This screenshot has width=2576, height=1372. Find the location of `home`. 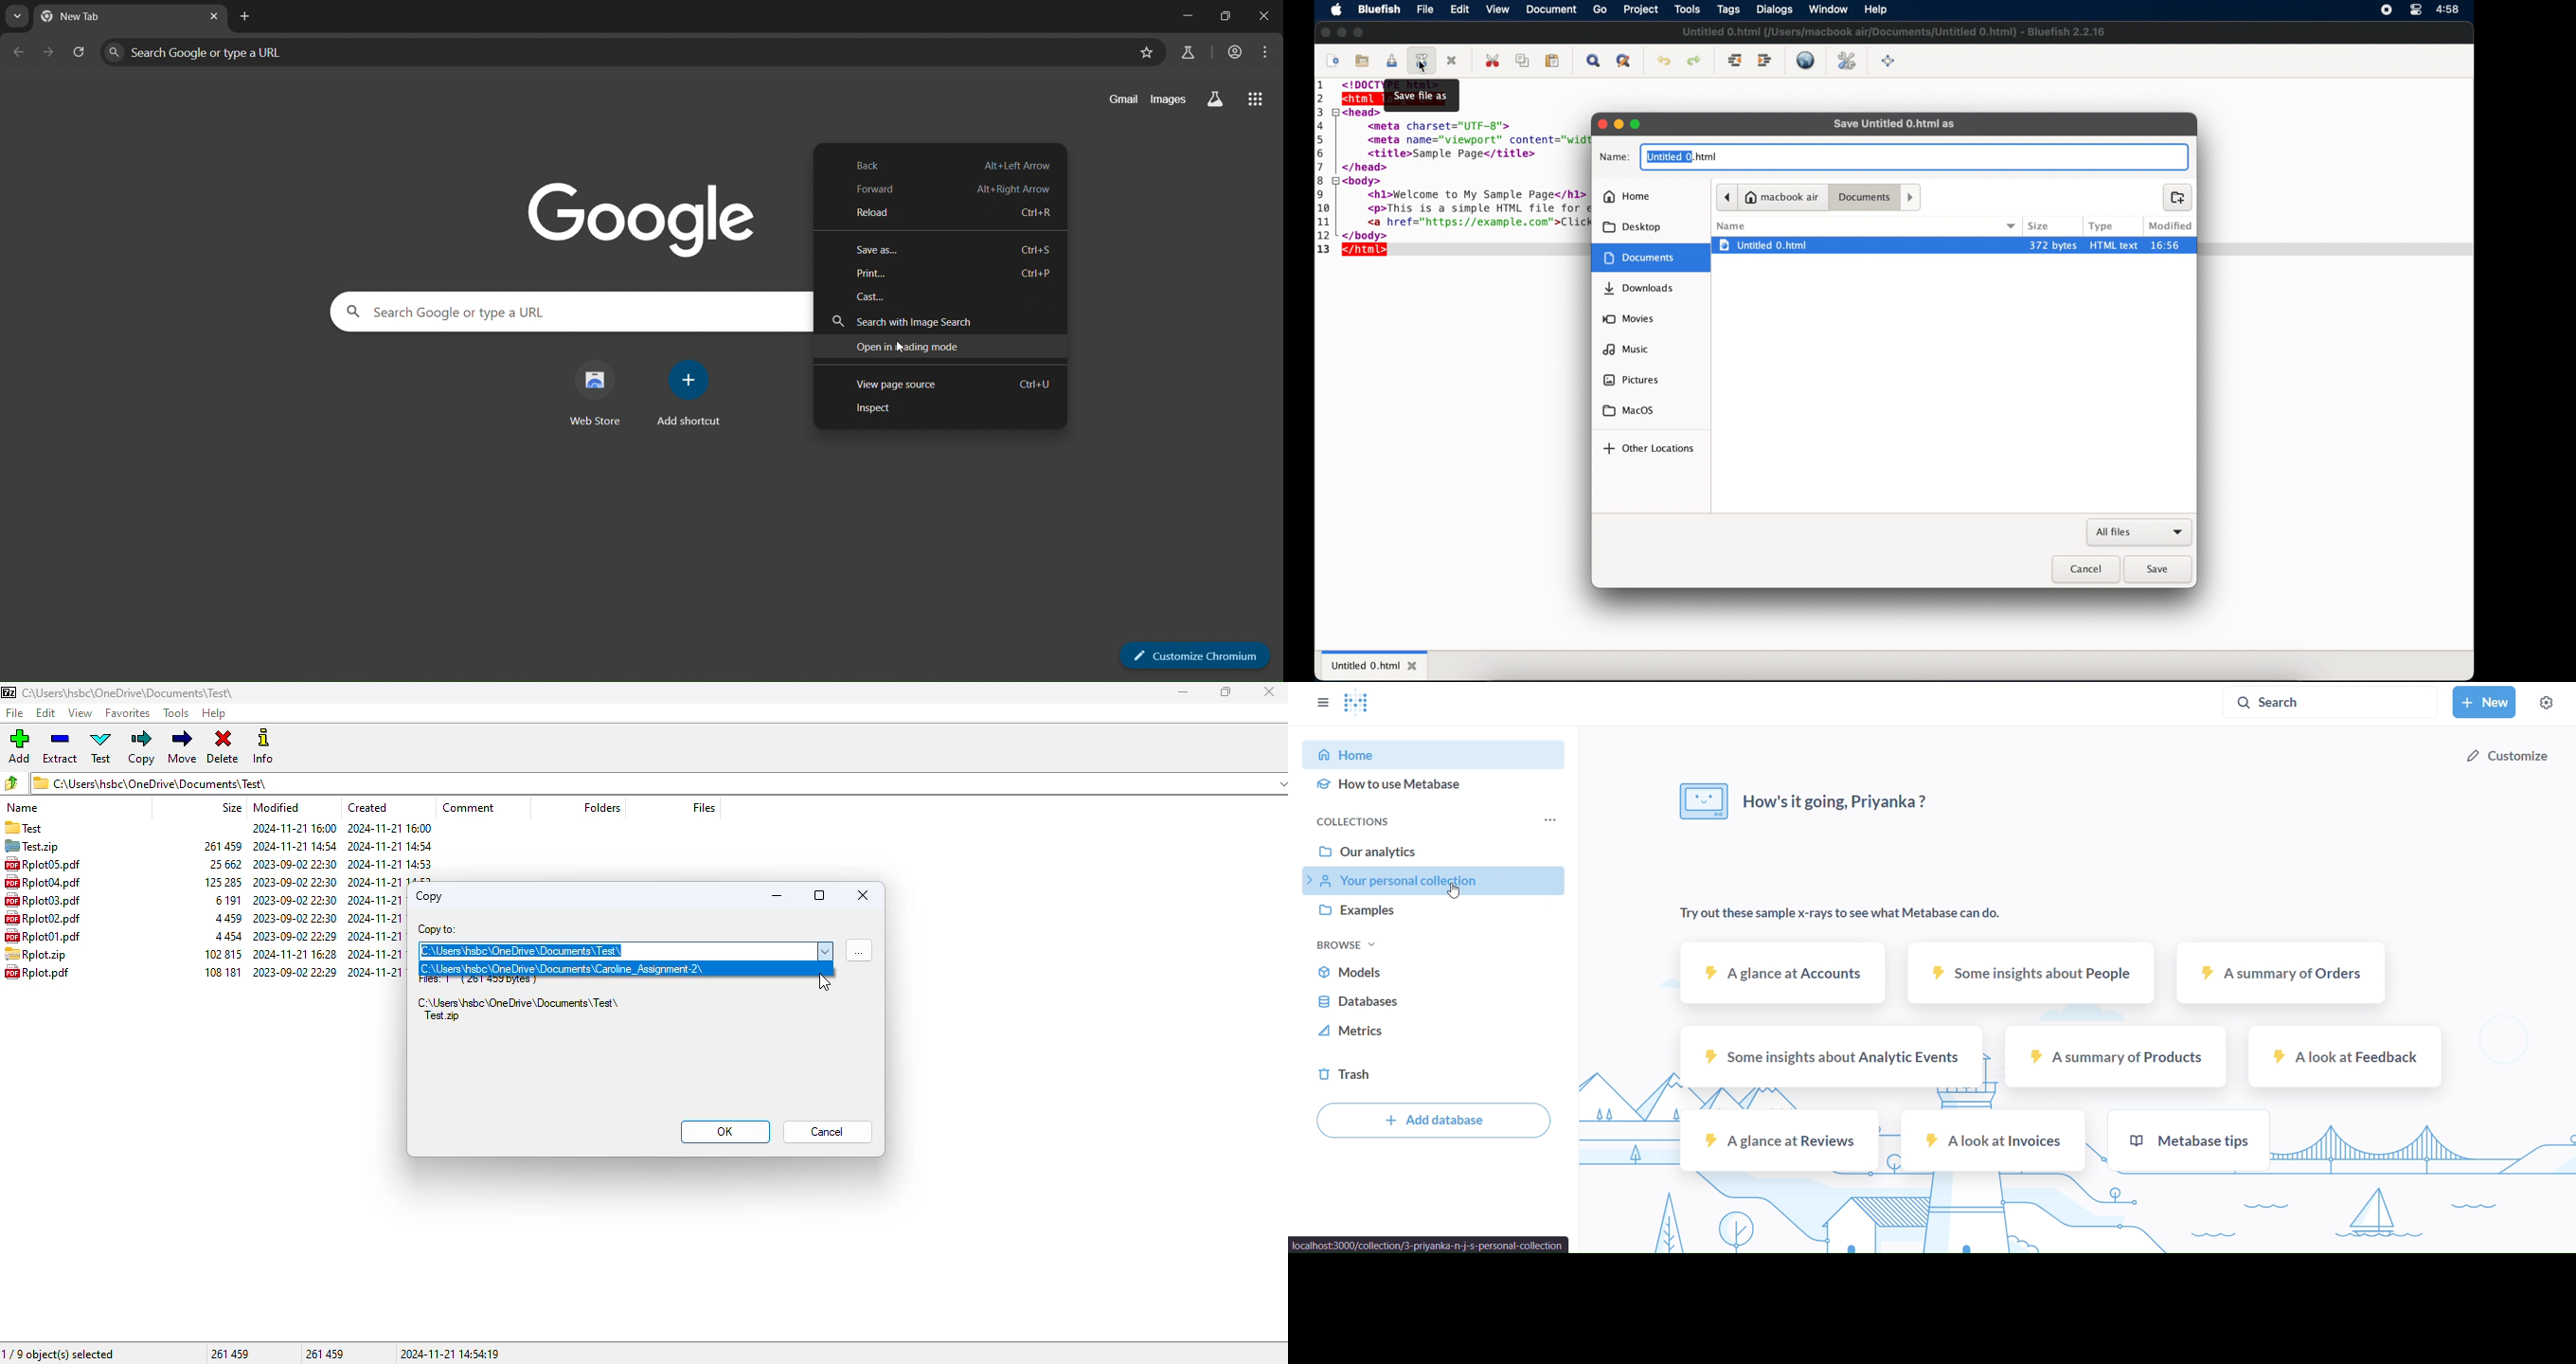

home is located at coordinates (1626, 196).